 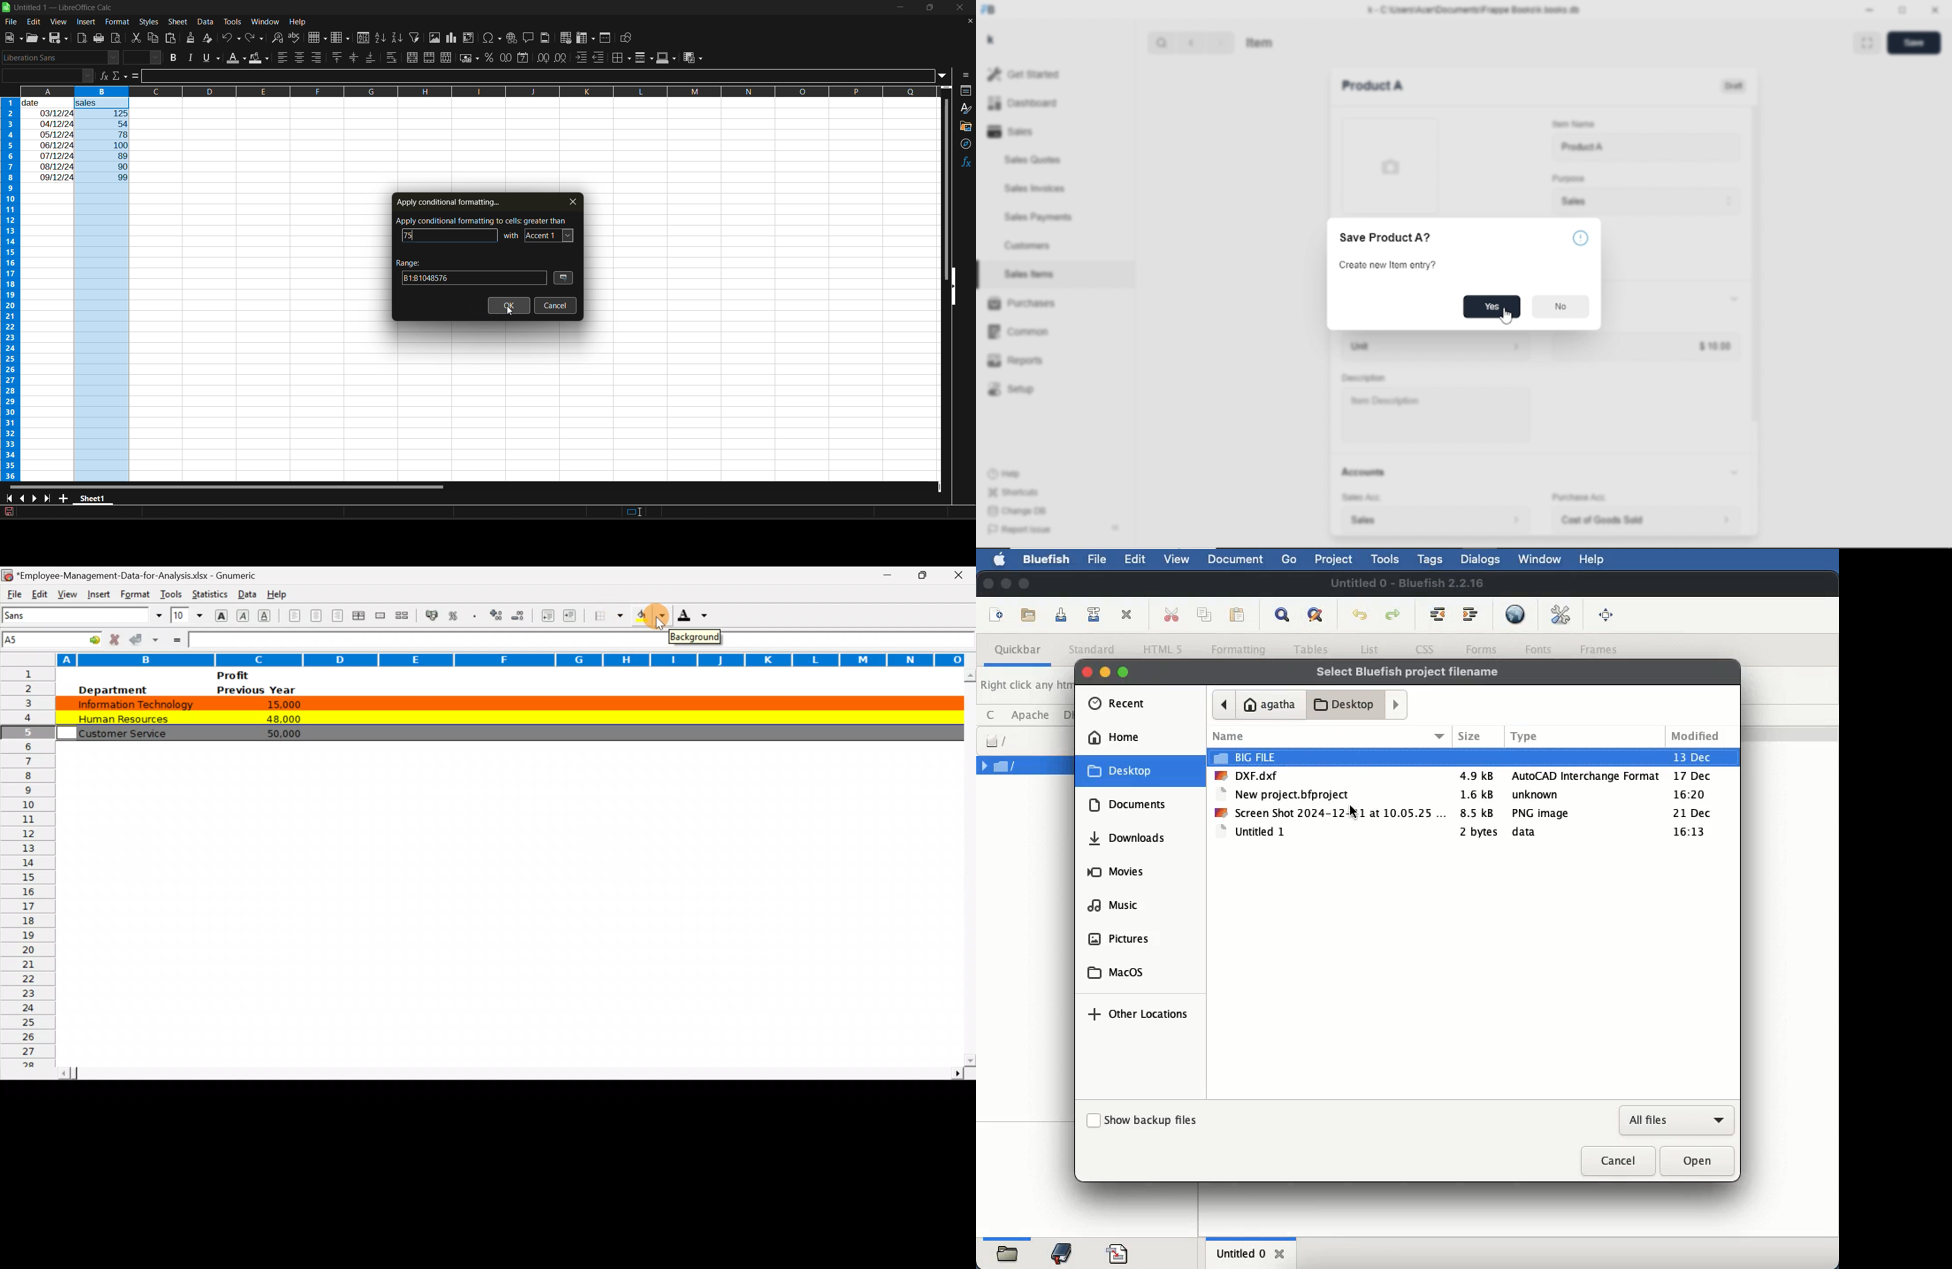 What do you see at coordinates (932, 10) in the screenshot?
I see `maximize` at bounding box center [932, 10].